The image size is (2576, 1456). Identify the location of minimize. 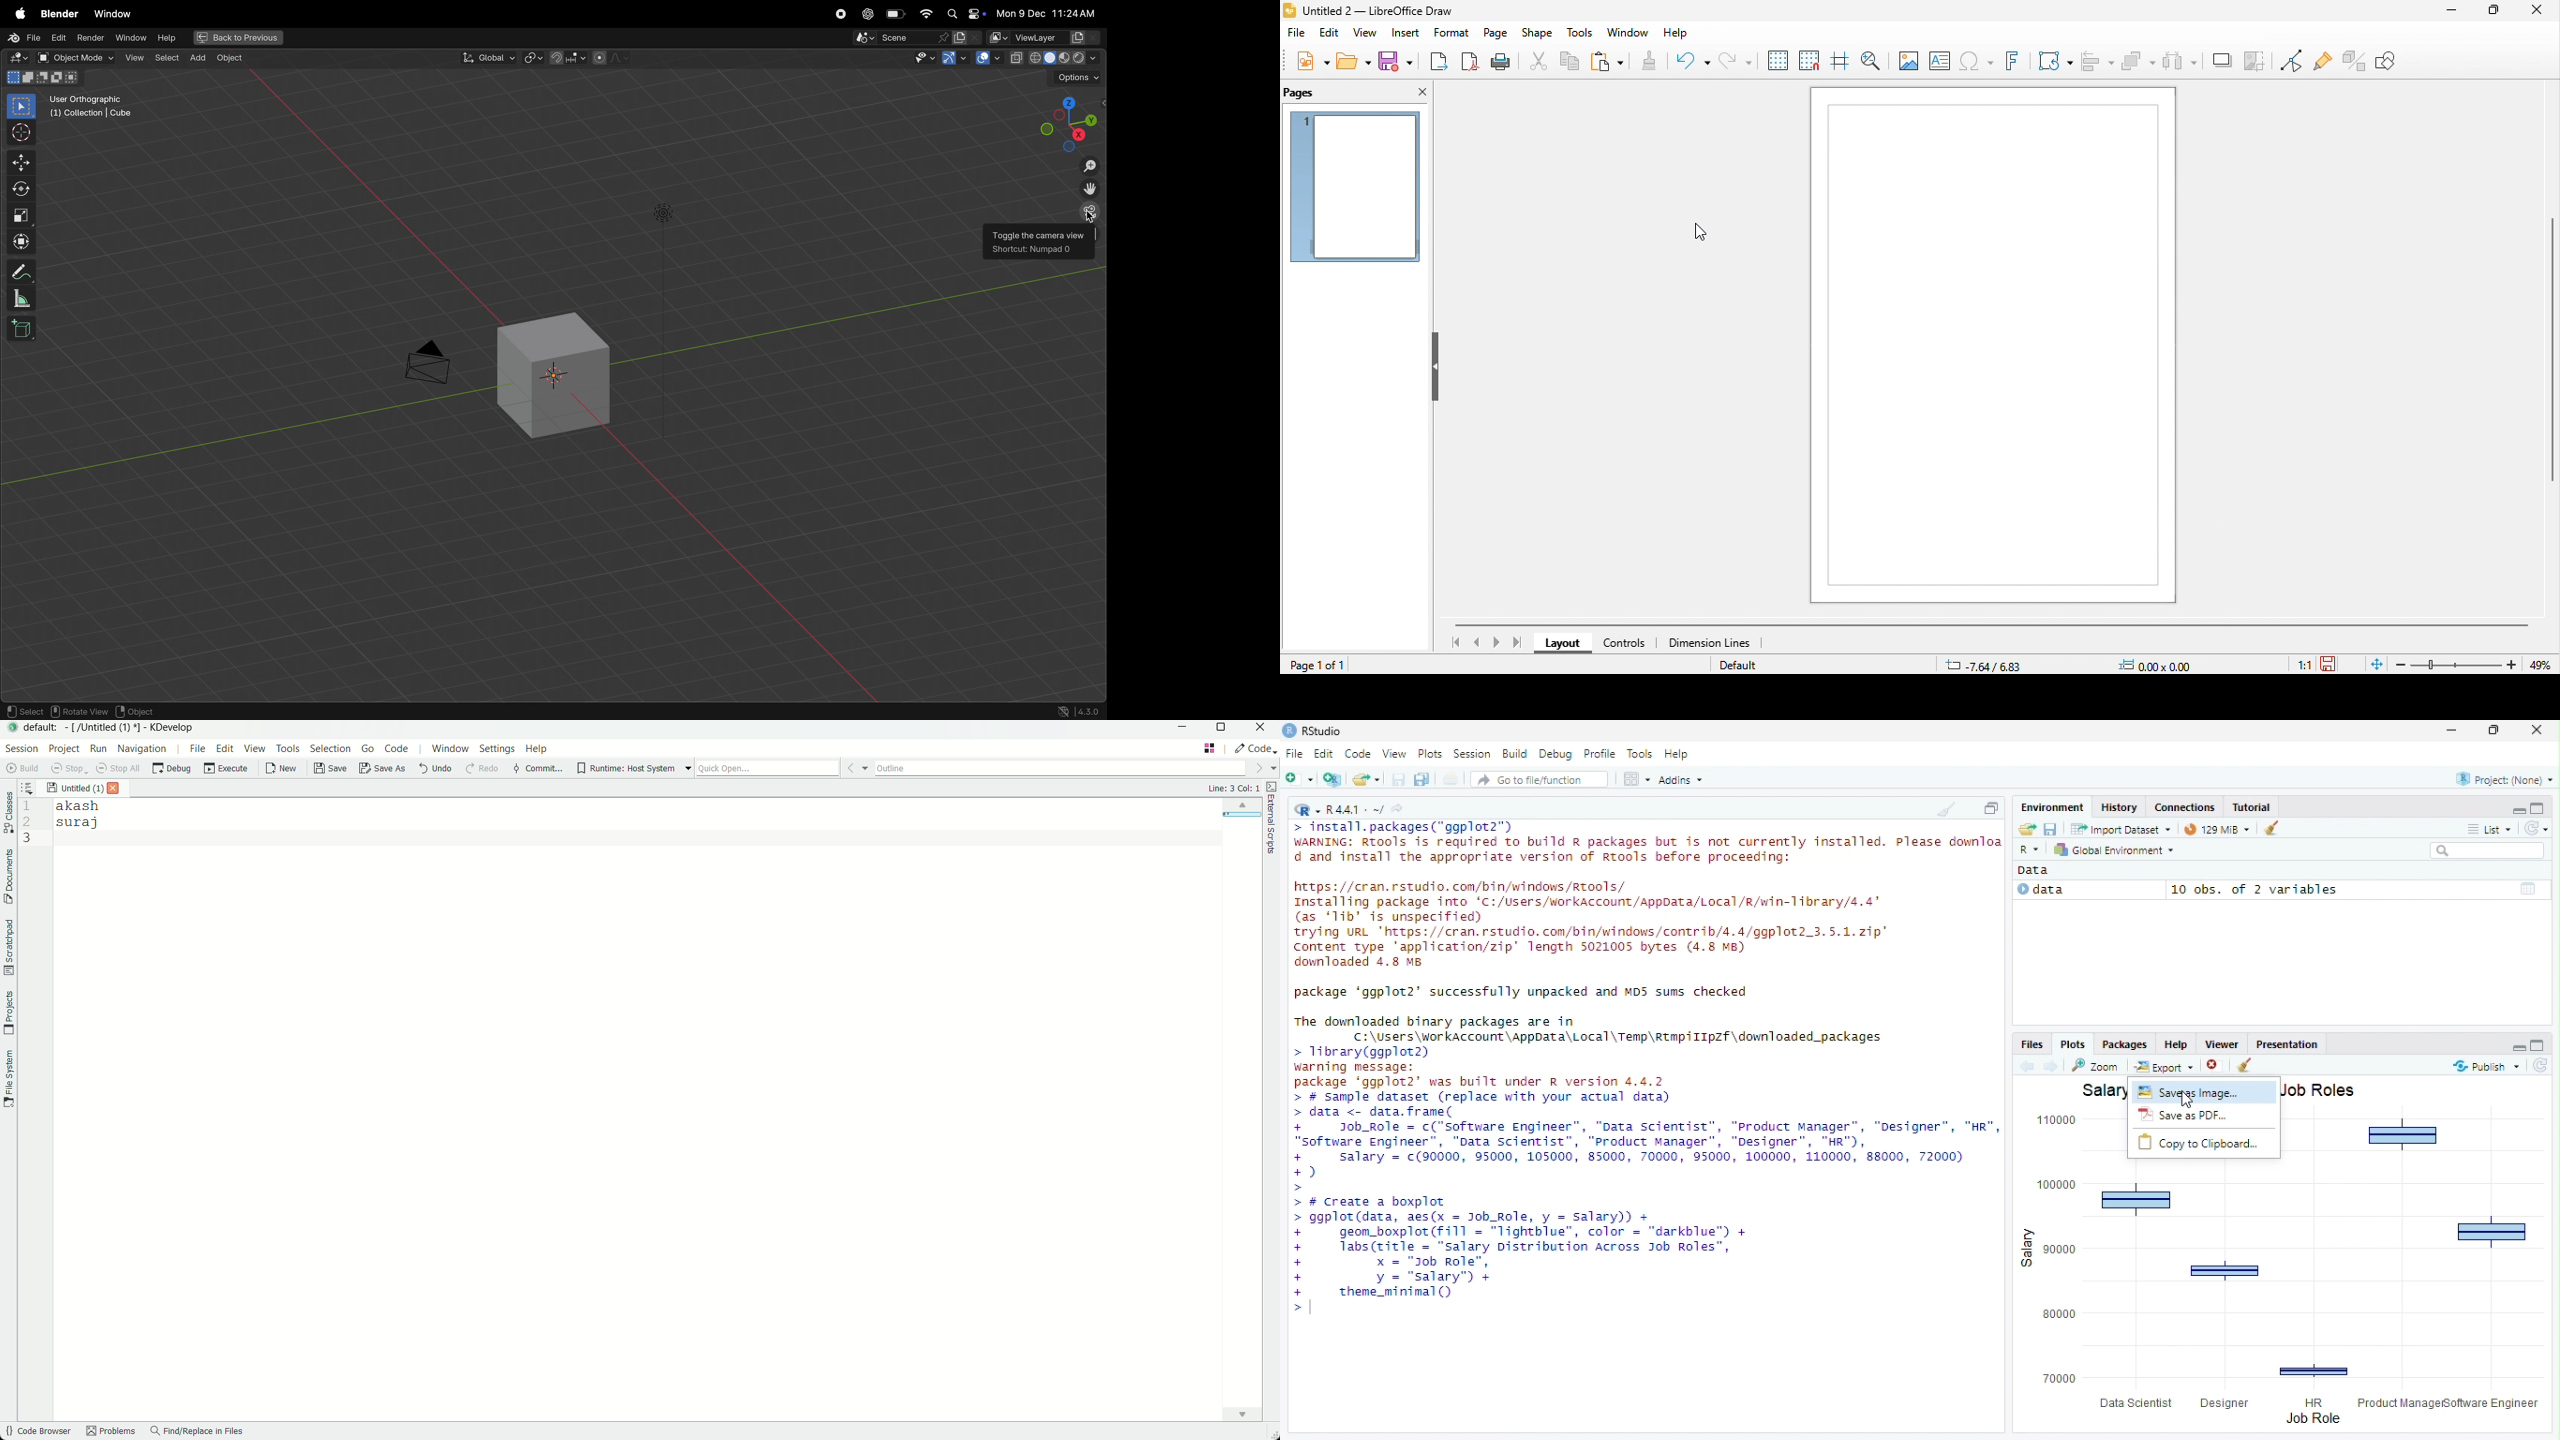
(2513, 1046).